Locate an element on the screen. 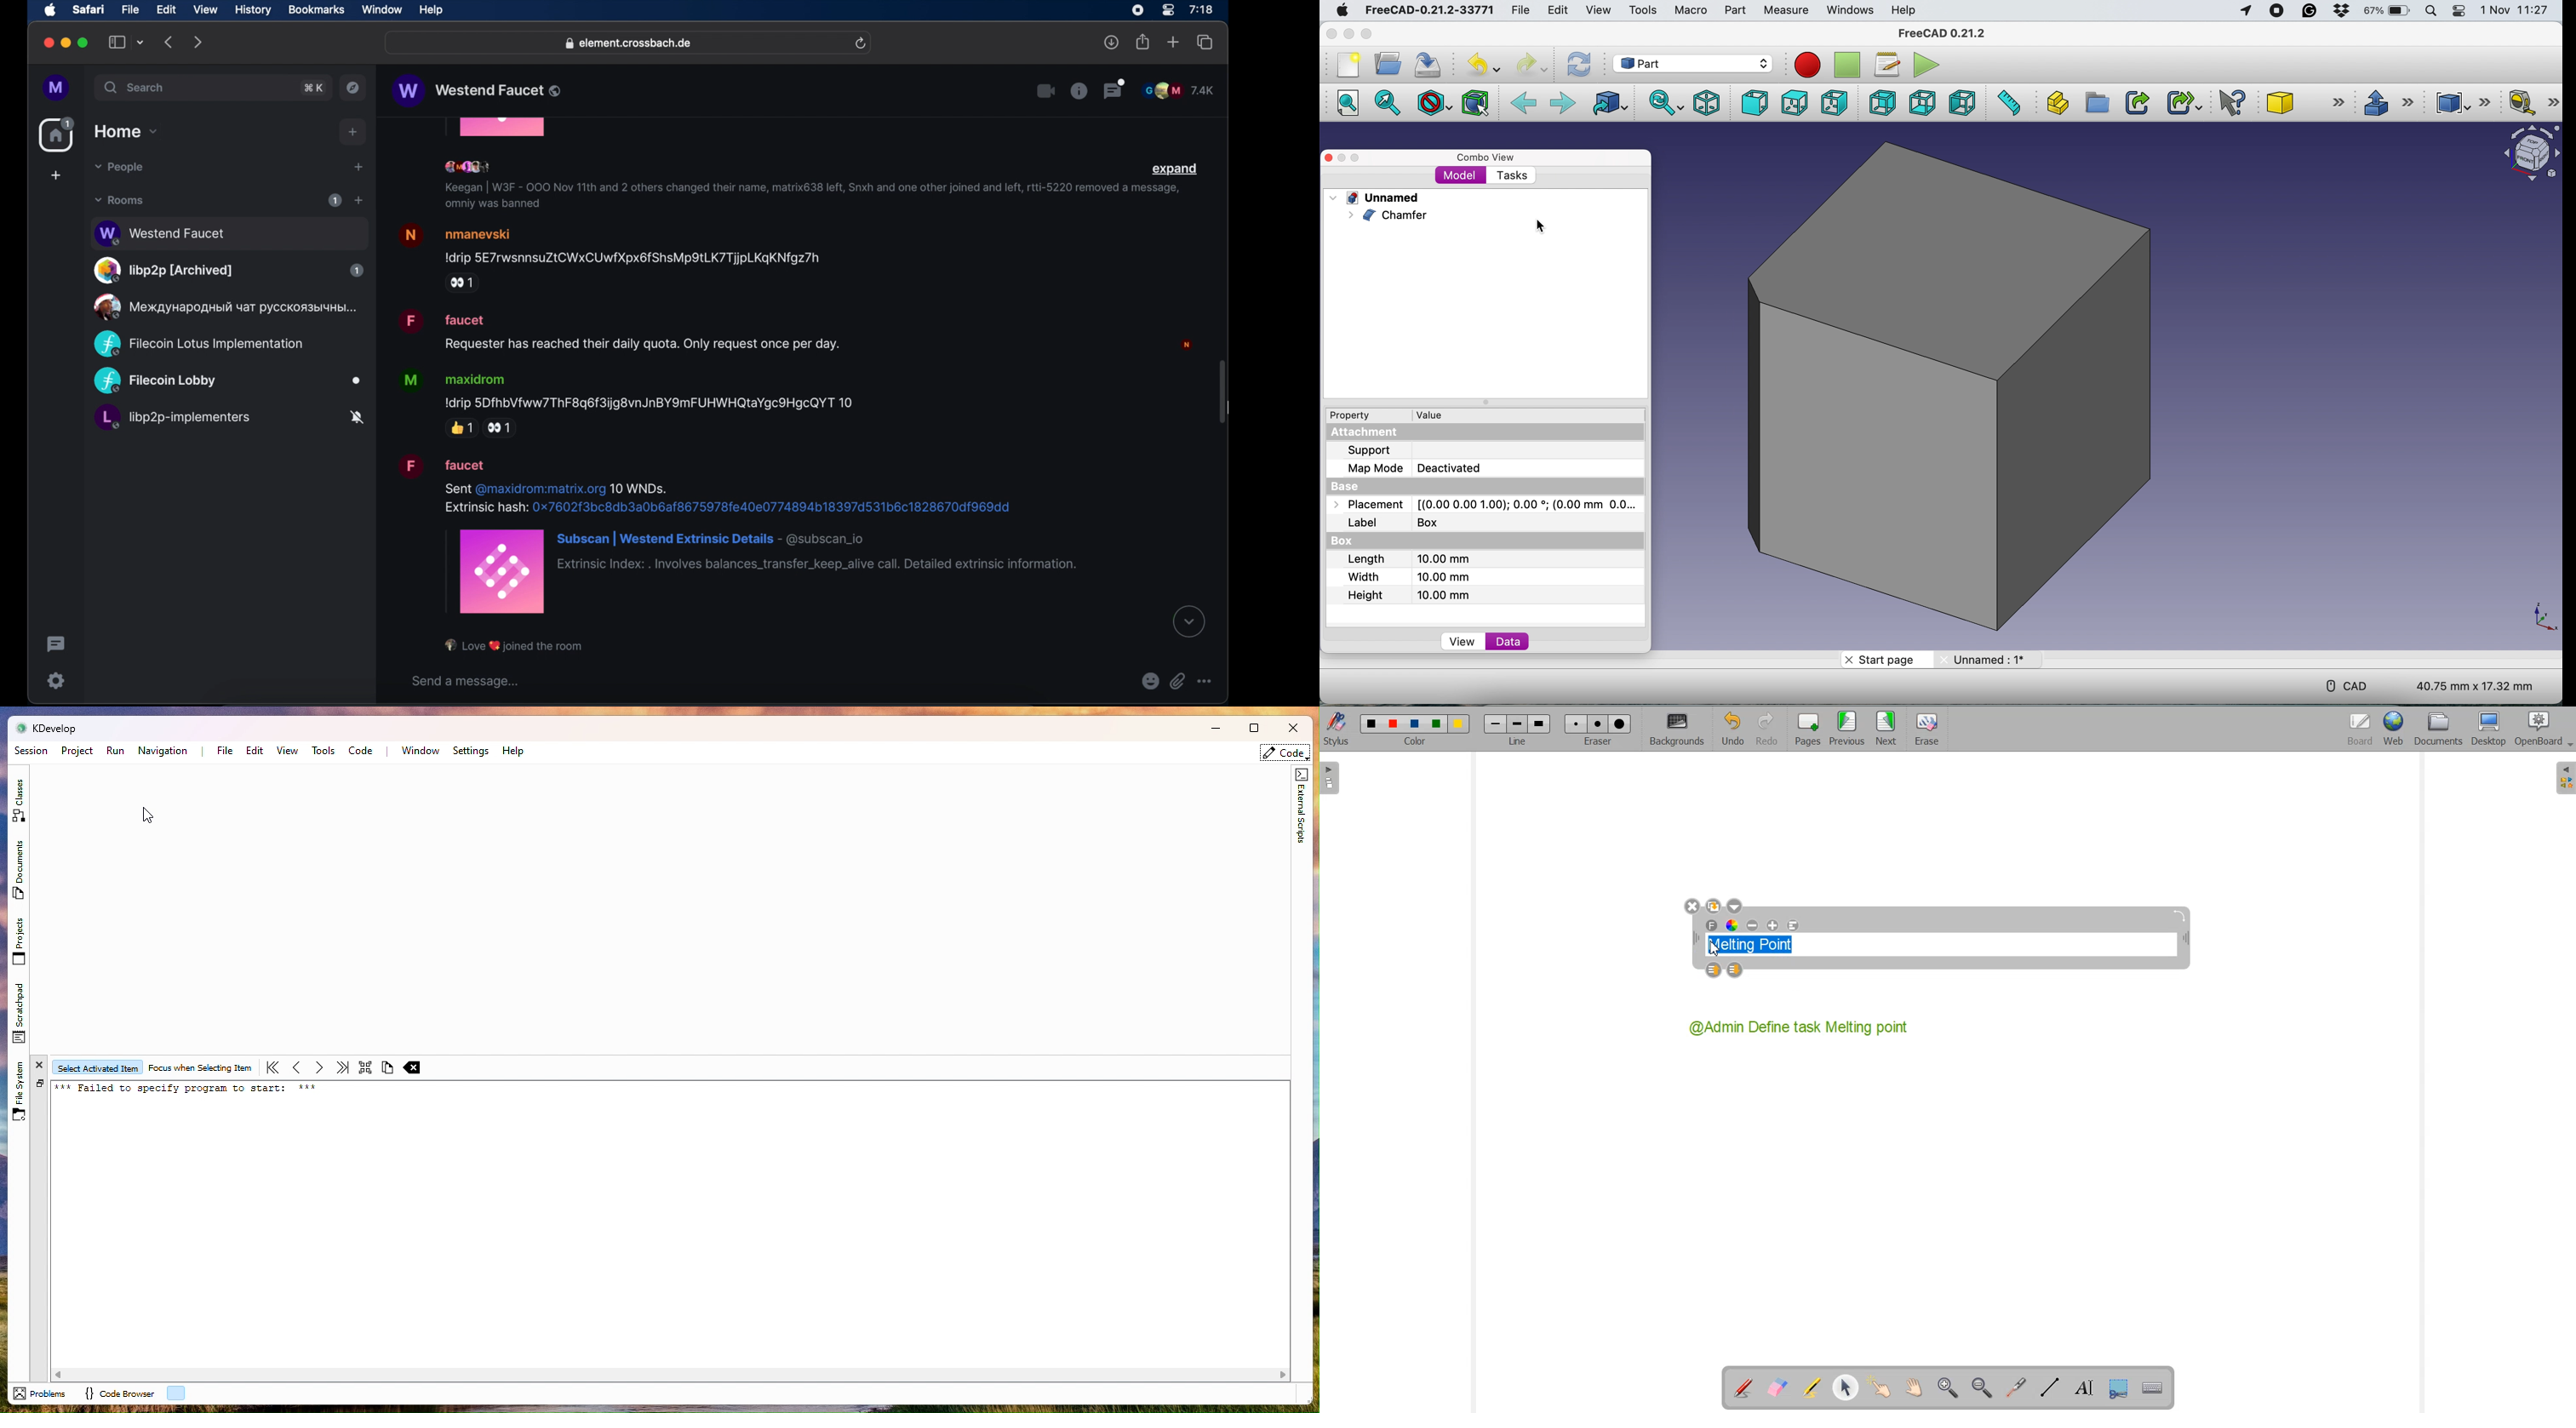  sube is located at coordinates (2305, 102).